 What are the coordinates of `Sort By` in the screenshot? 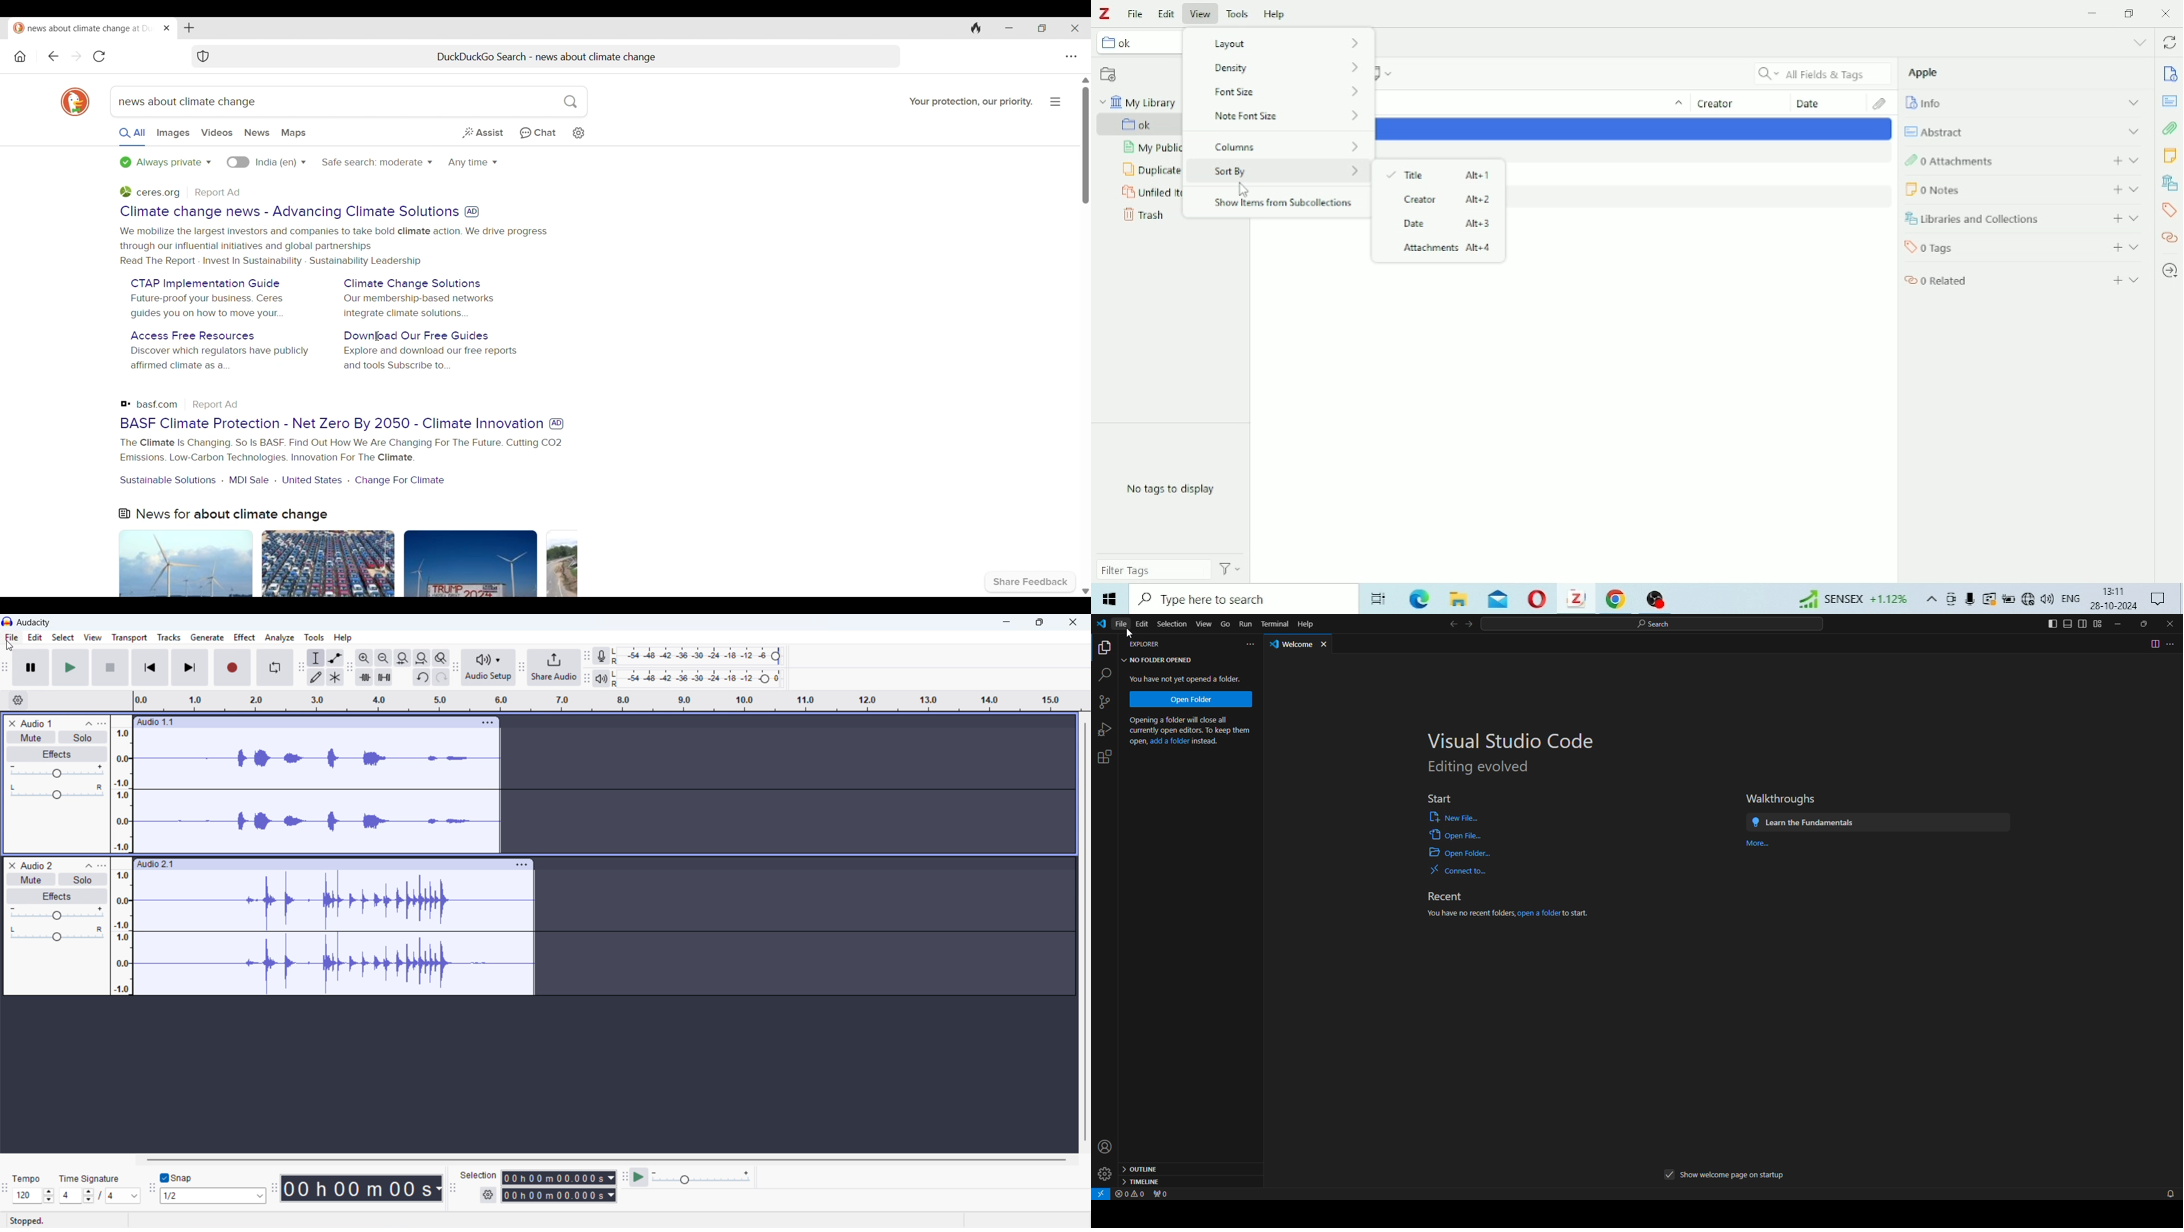 It's located at (1286, 172).